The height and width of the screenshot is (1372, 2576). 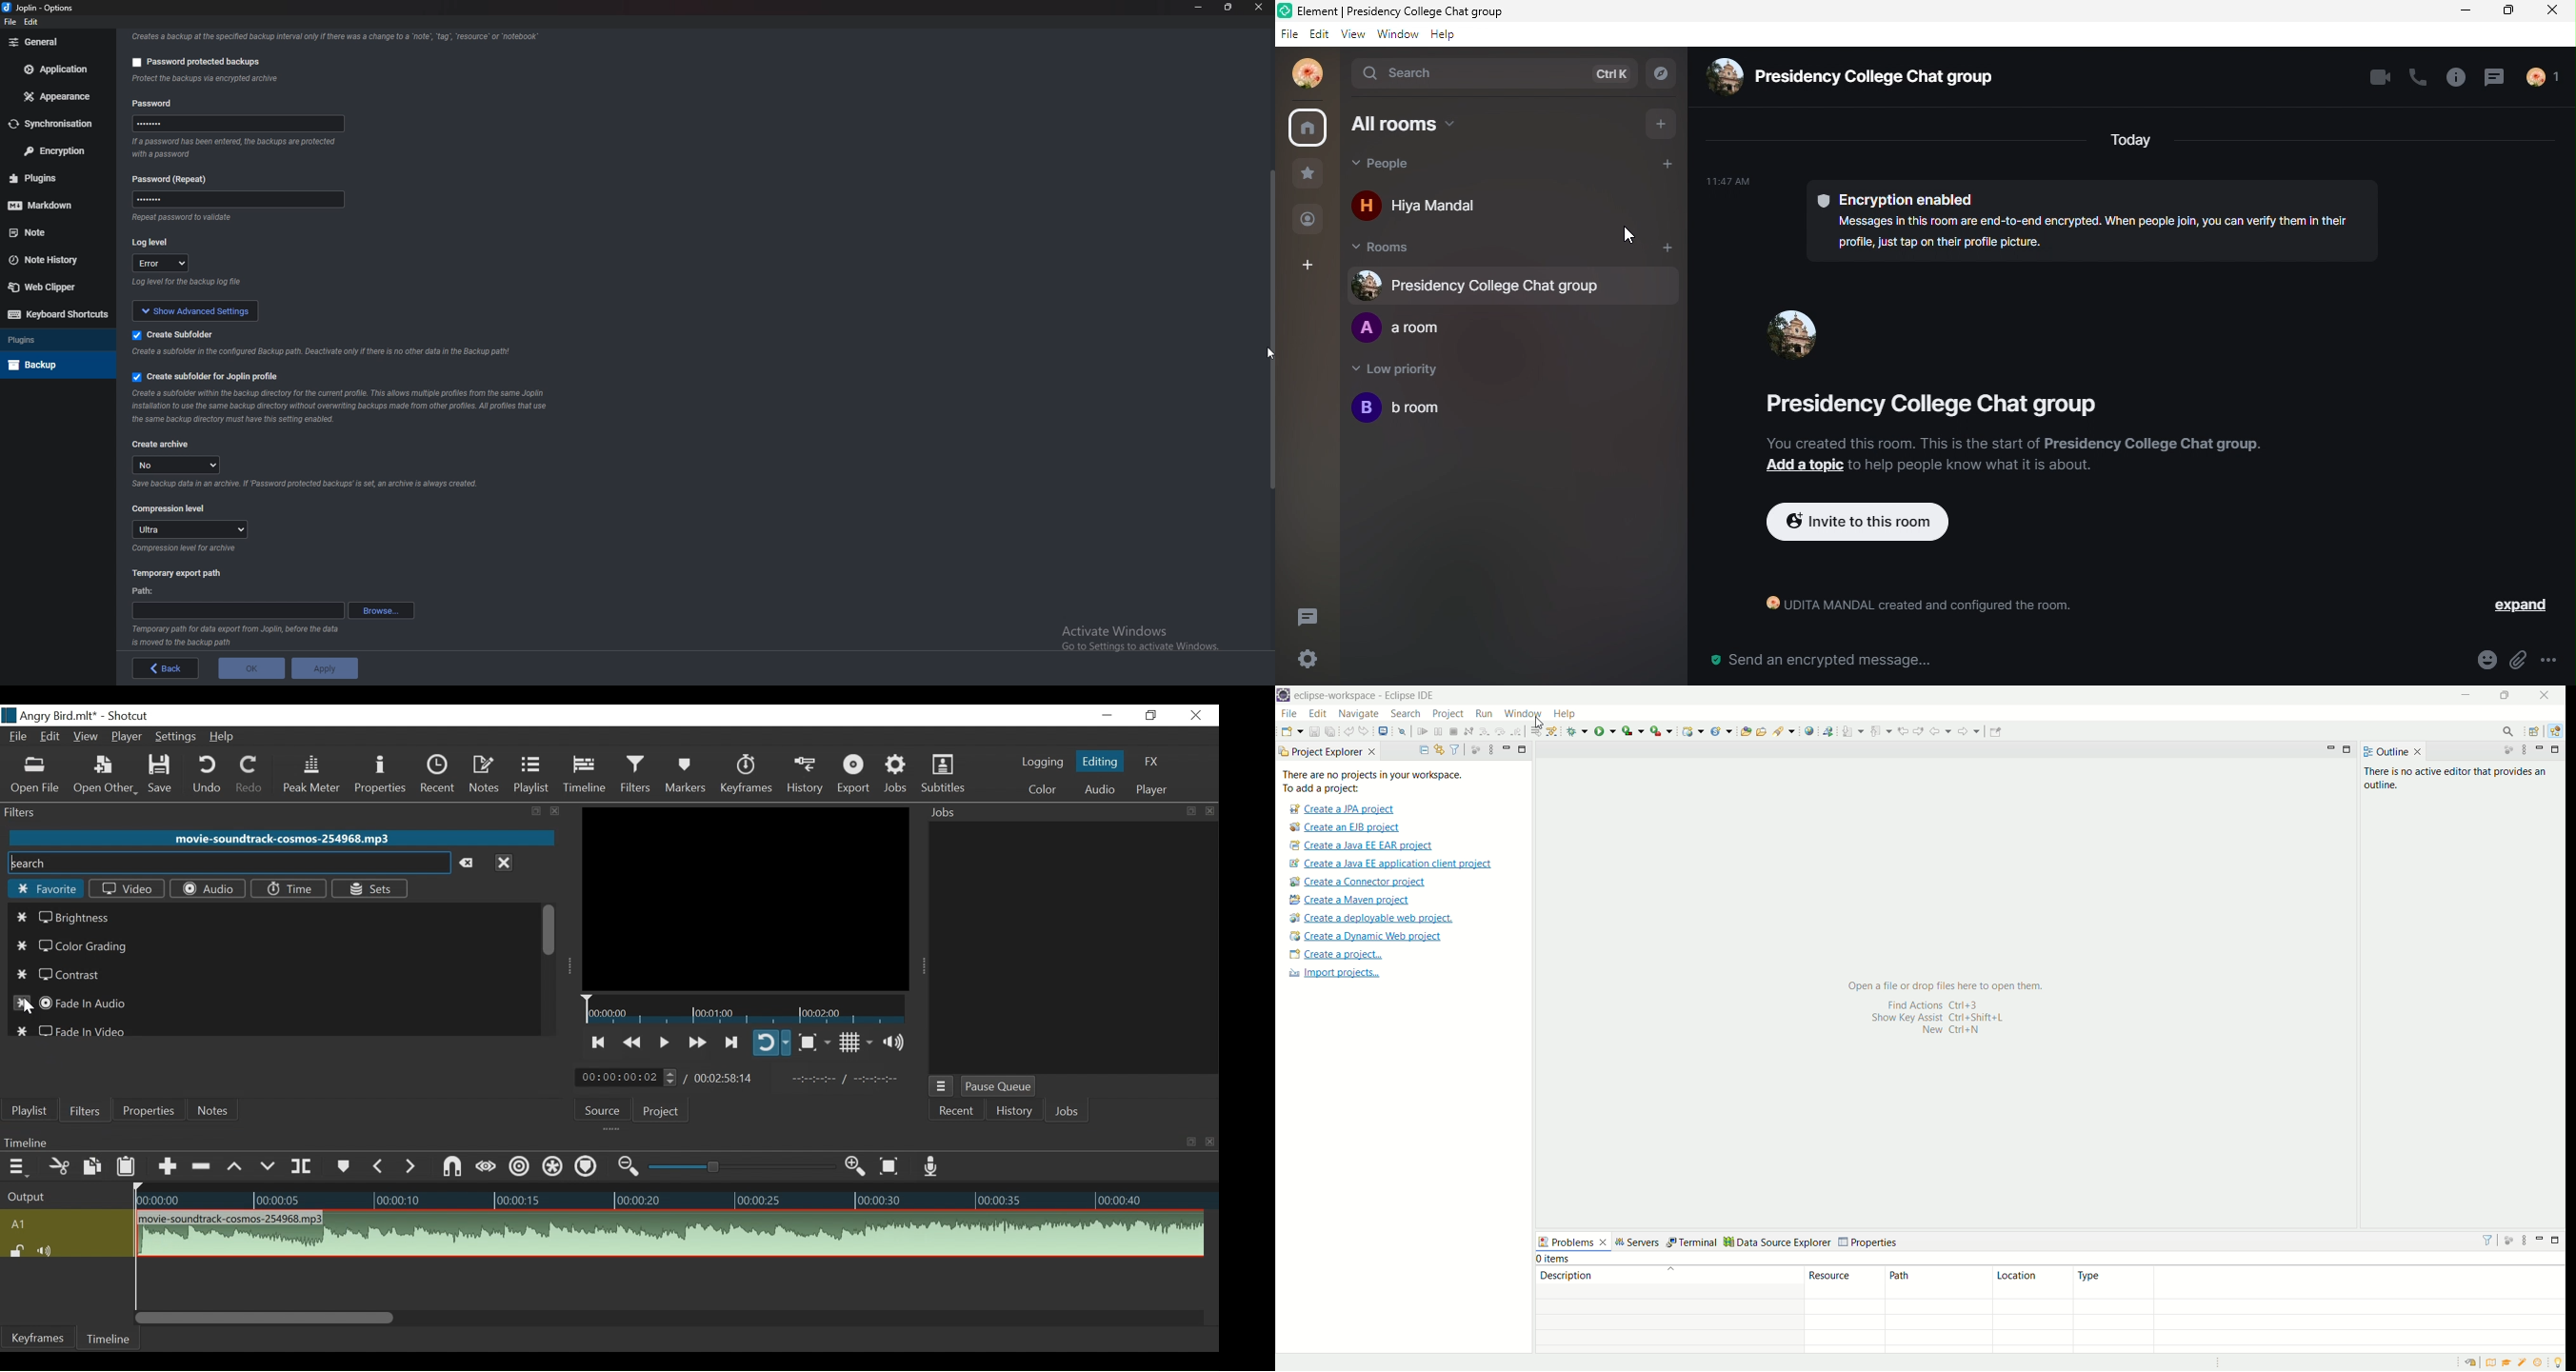 What do you see at coordinates (1050, 812) in the screenshot?
I see `Jobs` at bounding box center [1050, 812].